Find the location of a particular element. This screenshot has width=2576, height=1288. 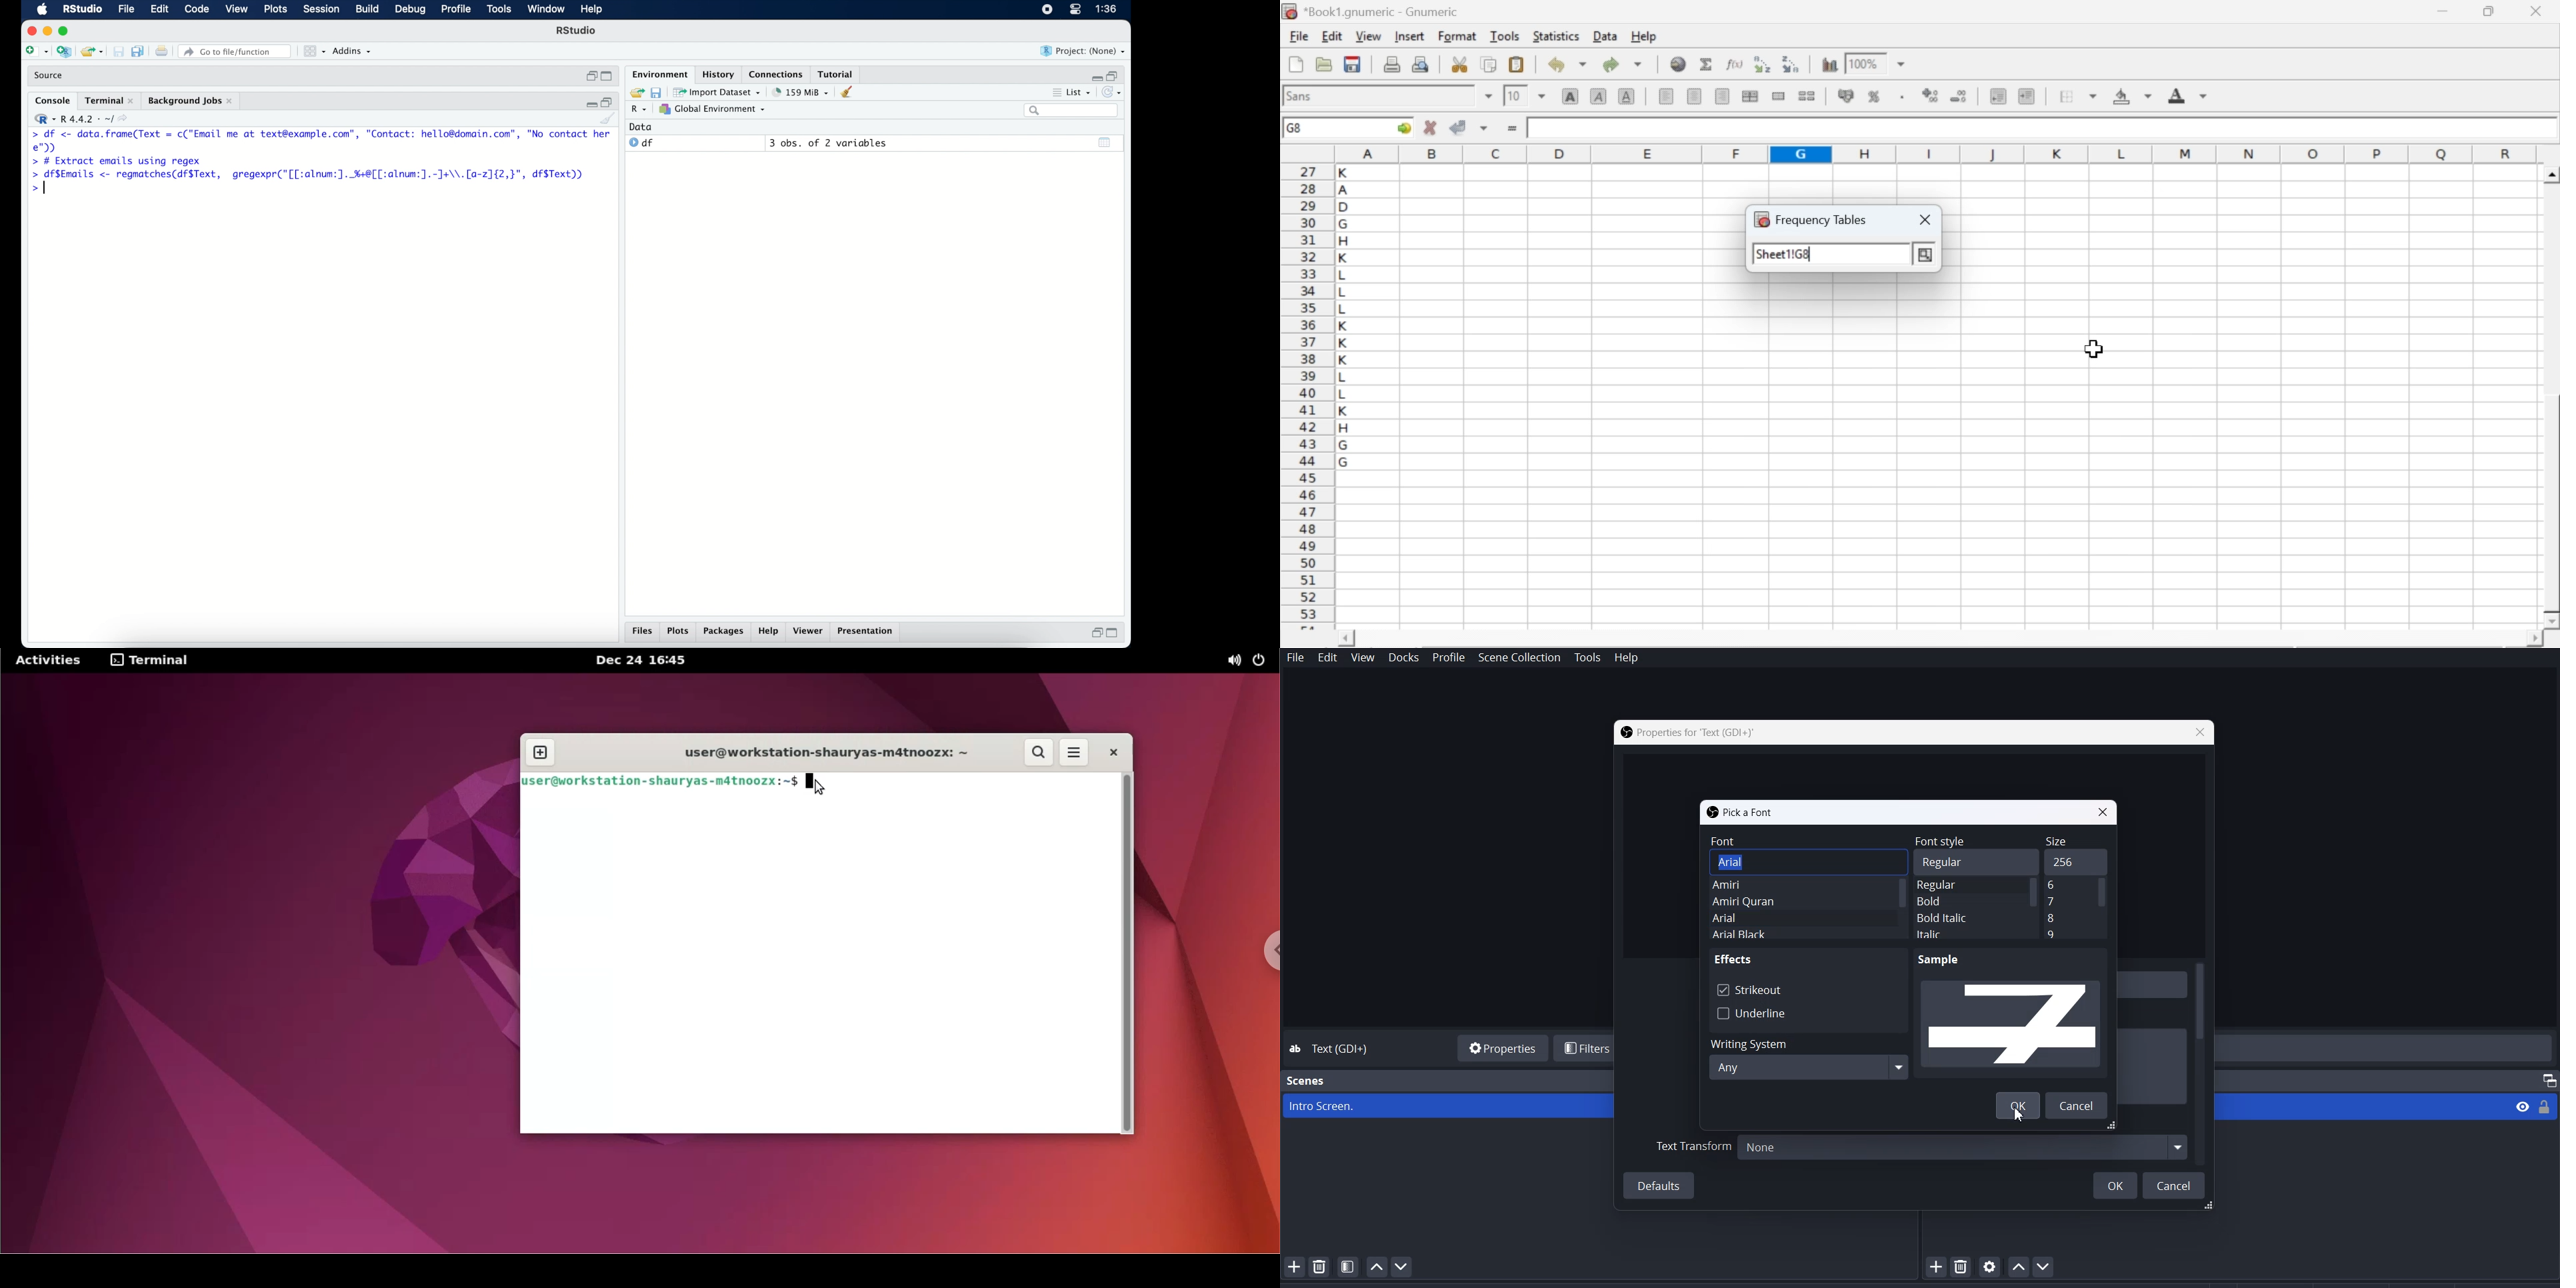

column names is located at coordinates (1933, 153).